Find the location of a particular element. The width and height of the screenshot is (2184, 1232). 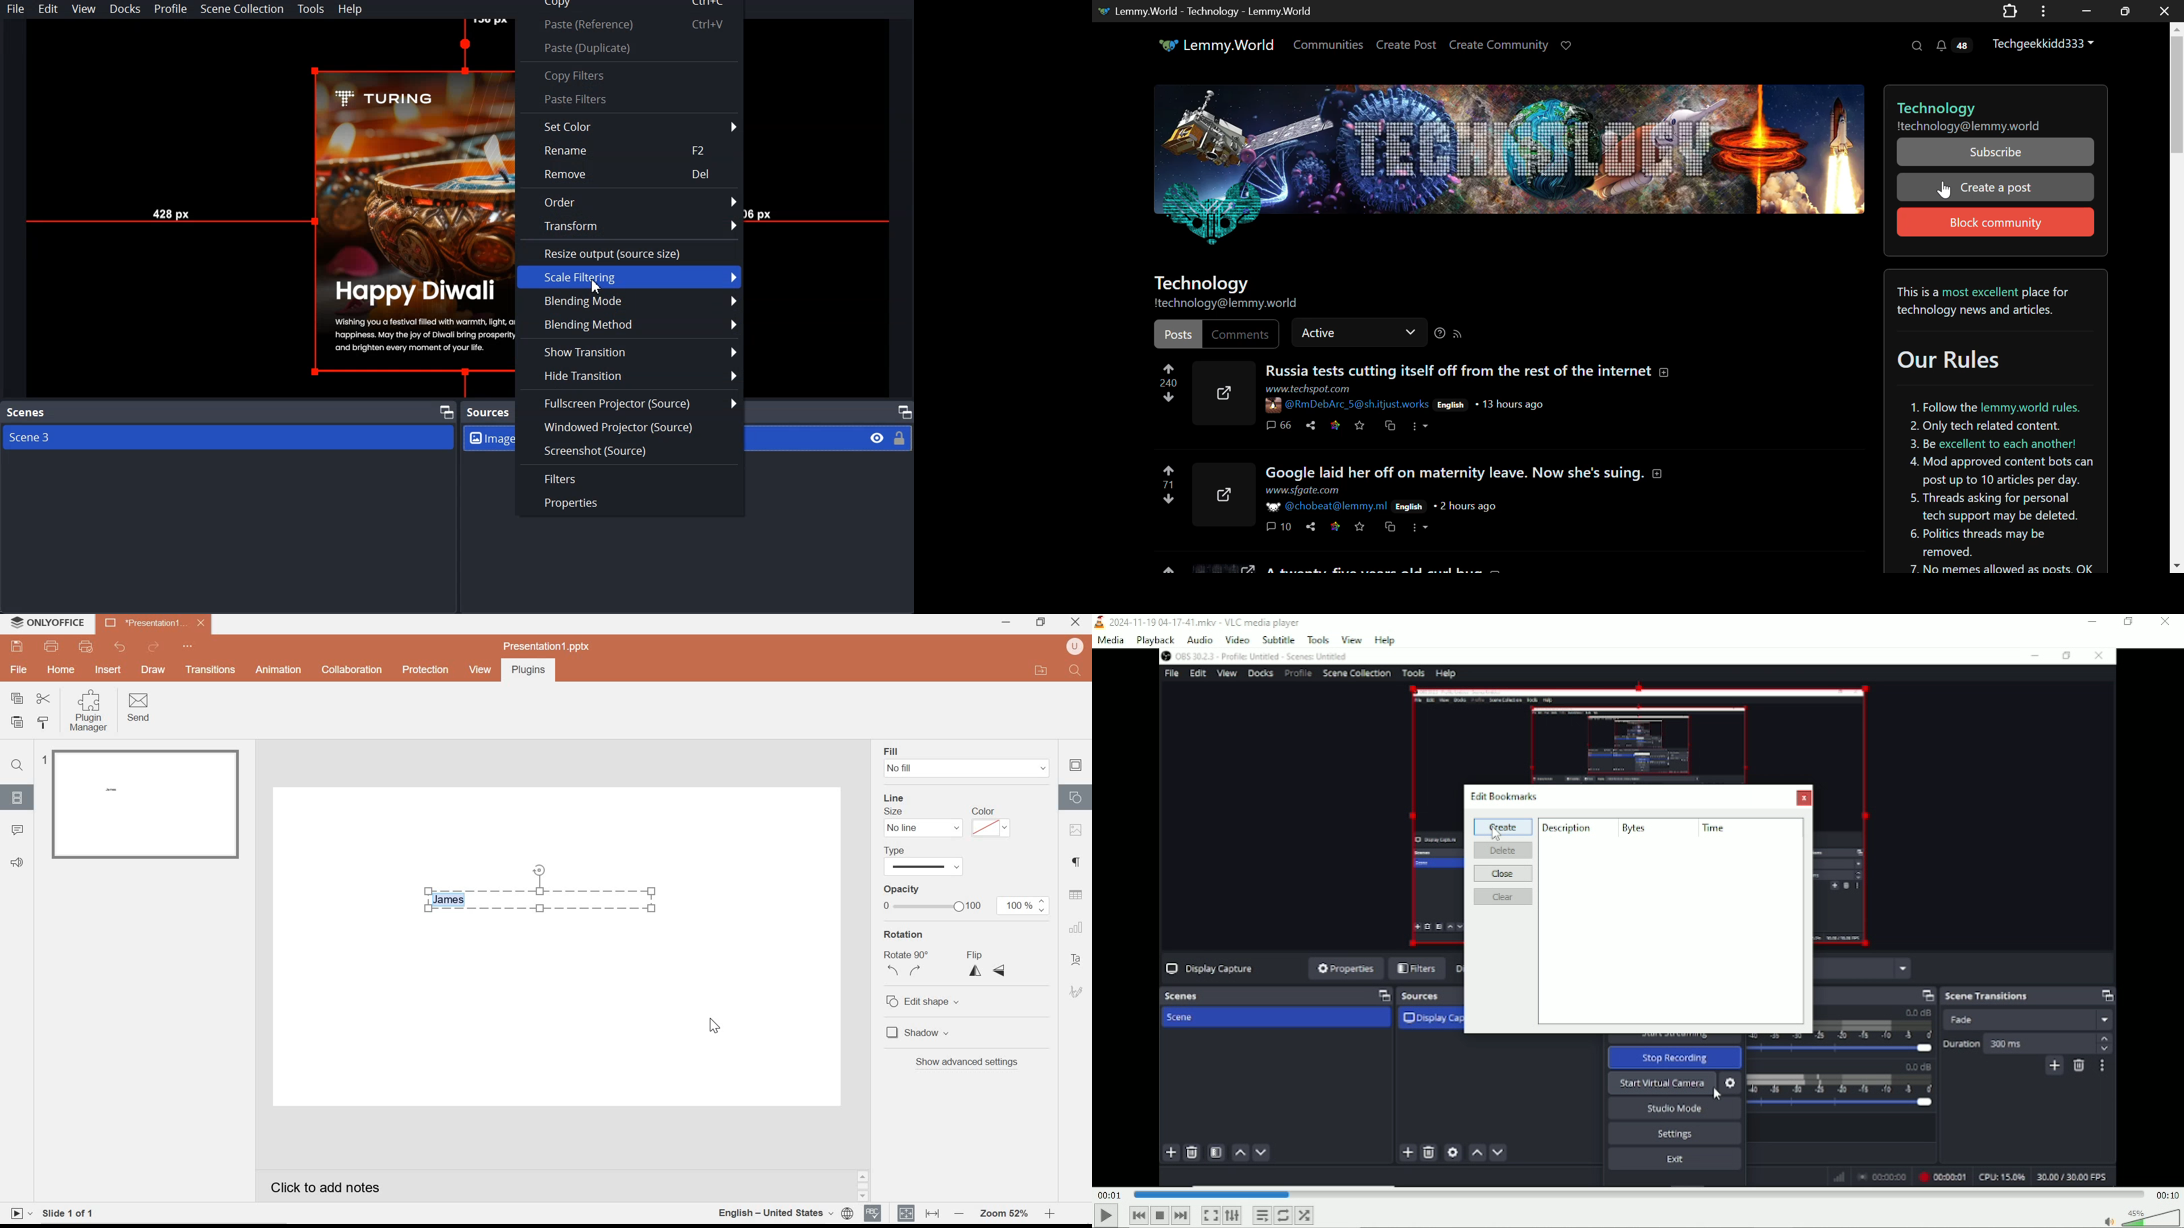

slide 1 is located at coordinates (142, 805).